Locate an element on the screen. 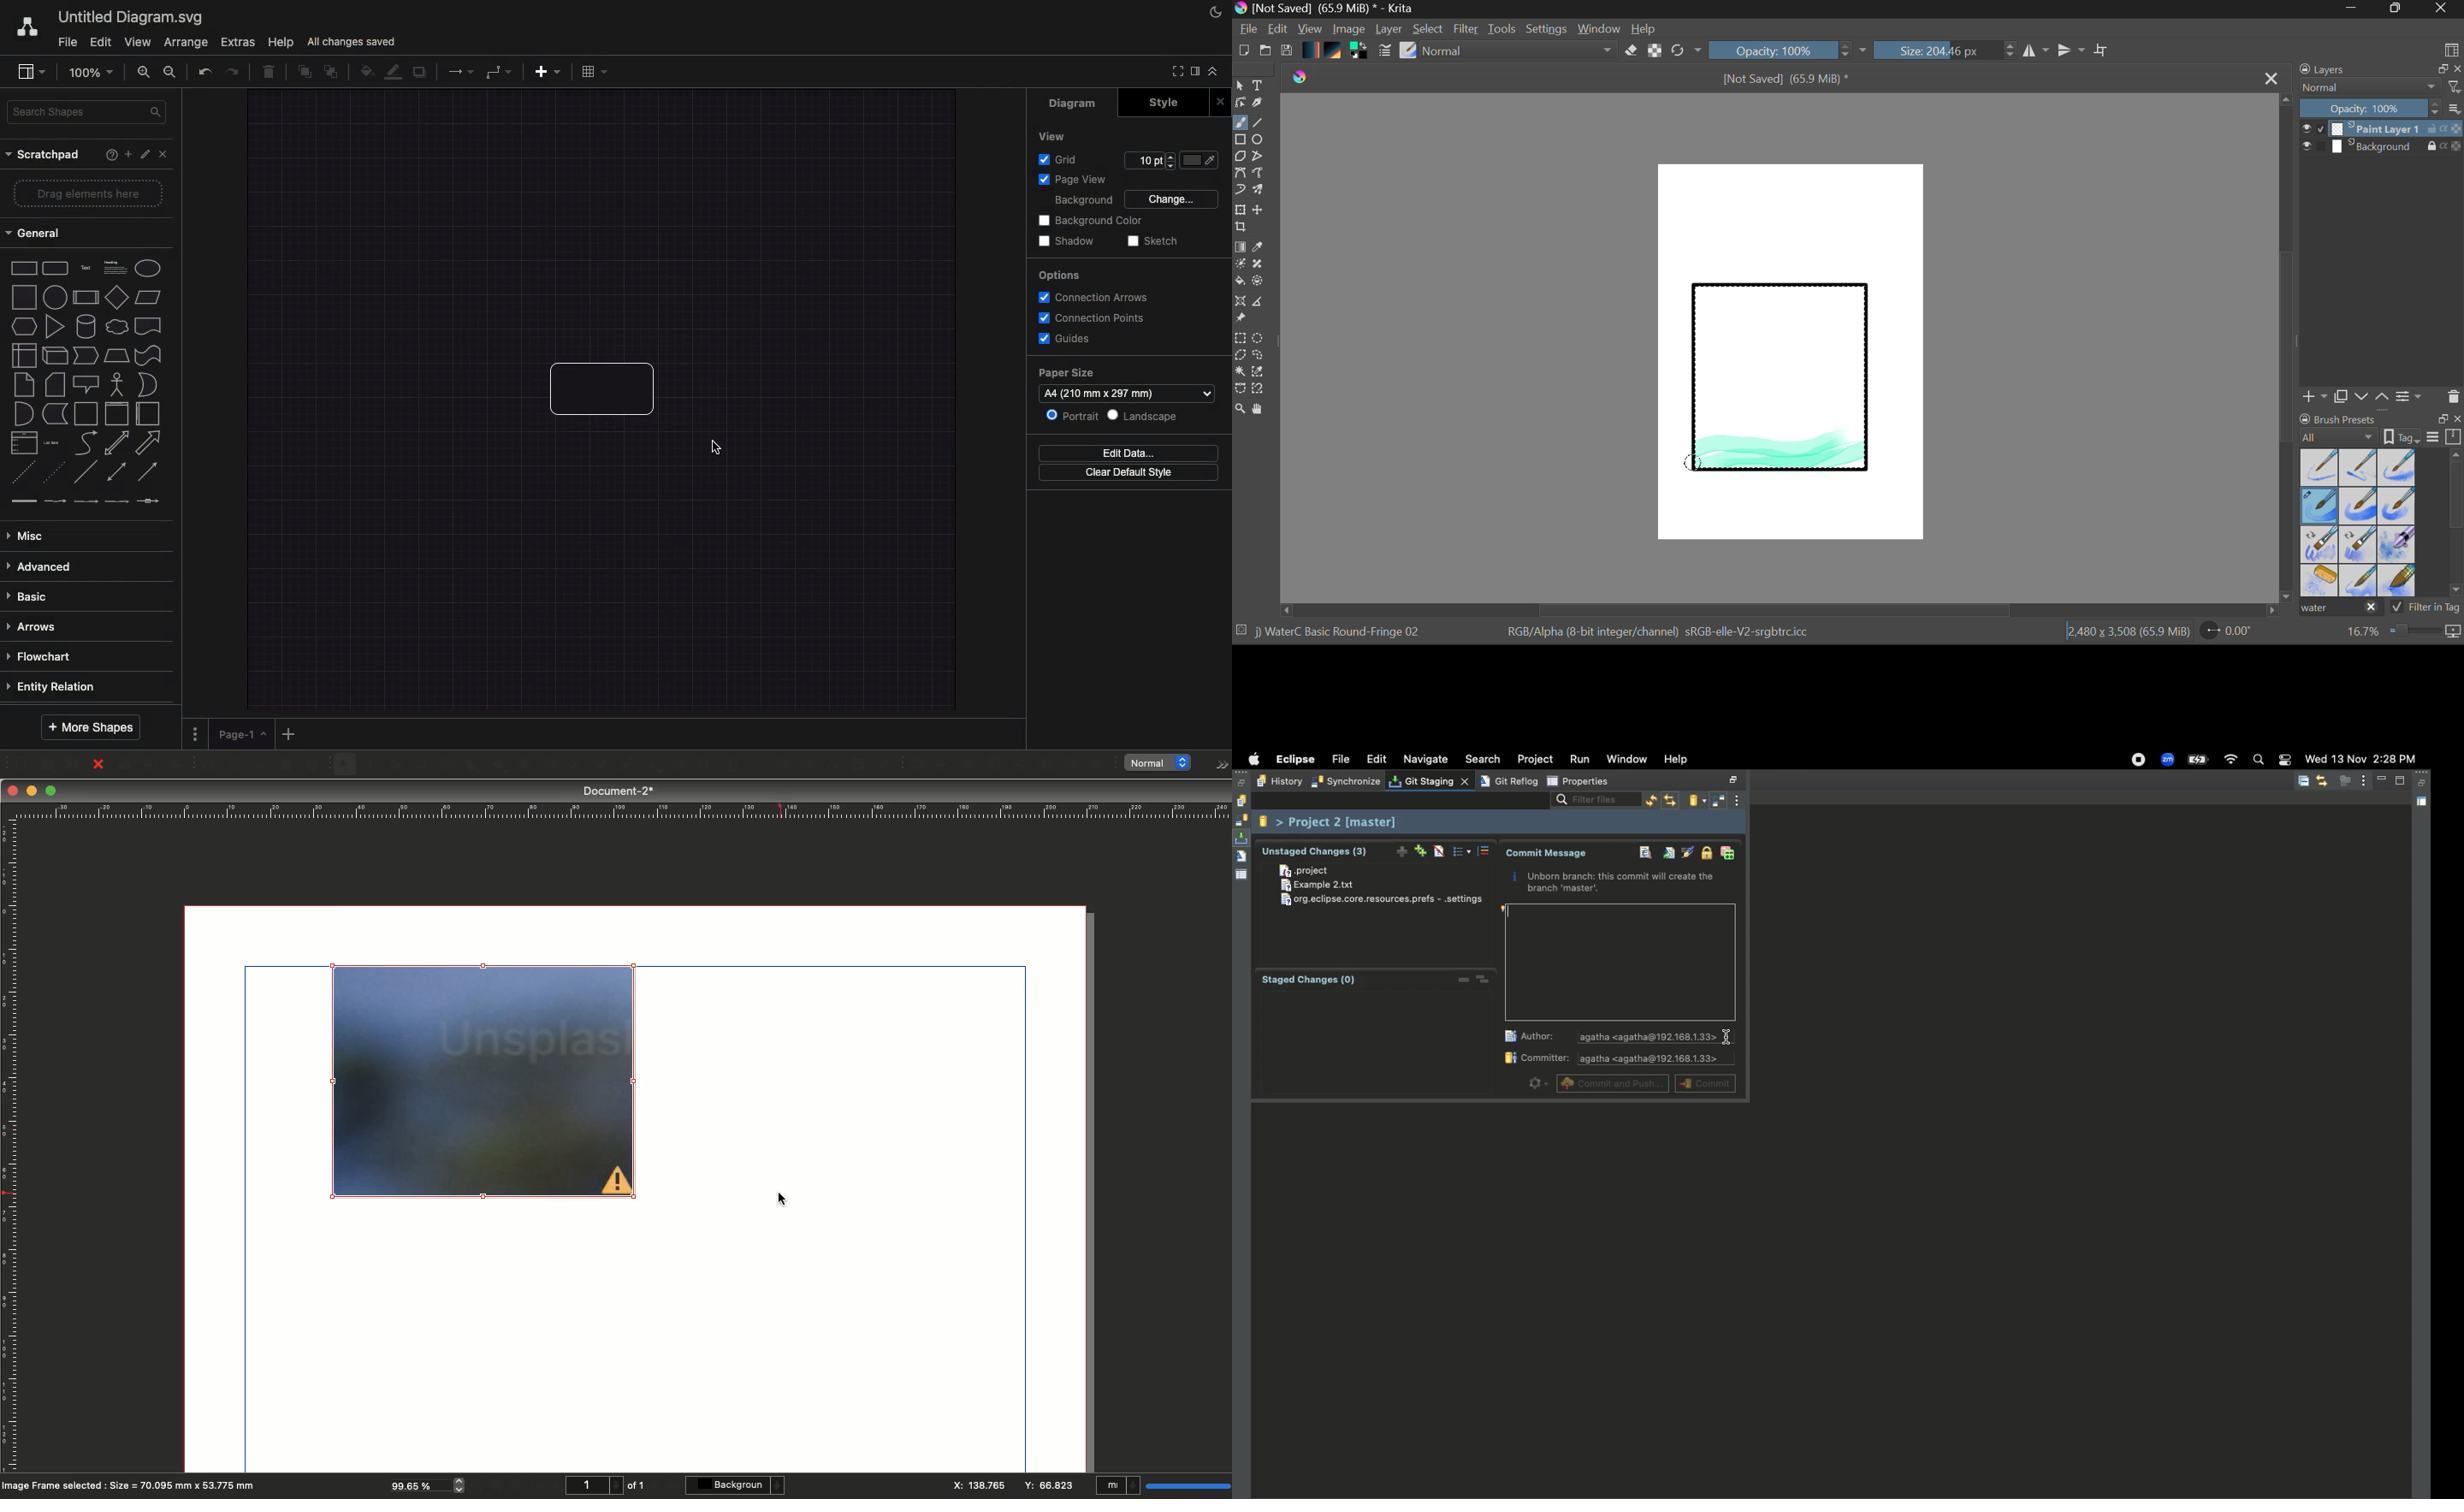 Image resolution: width=2464 pixels, height=1512 pixels. Freehand Path Tool is located at coordinates (1257, 174).